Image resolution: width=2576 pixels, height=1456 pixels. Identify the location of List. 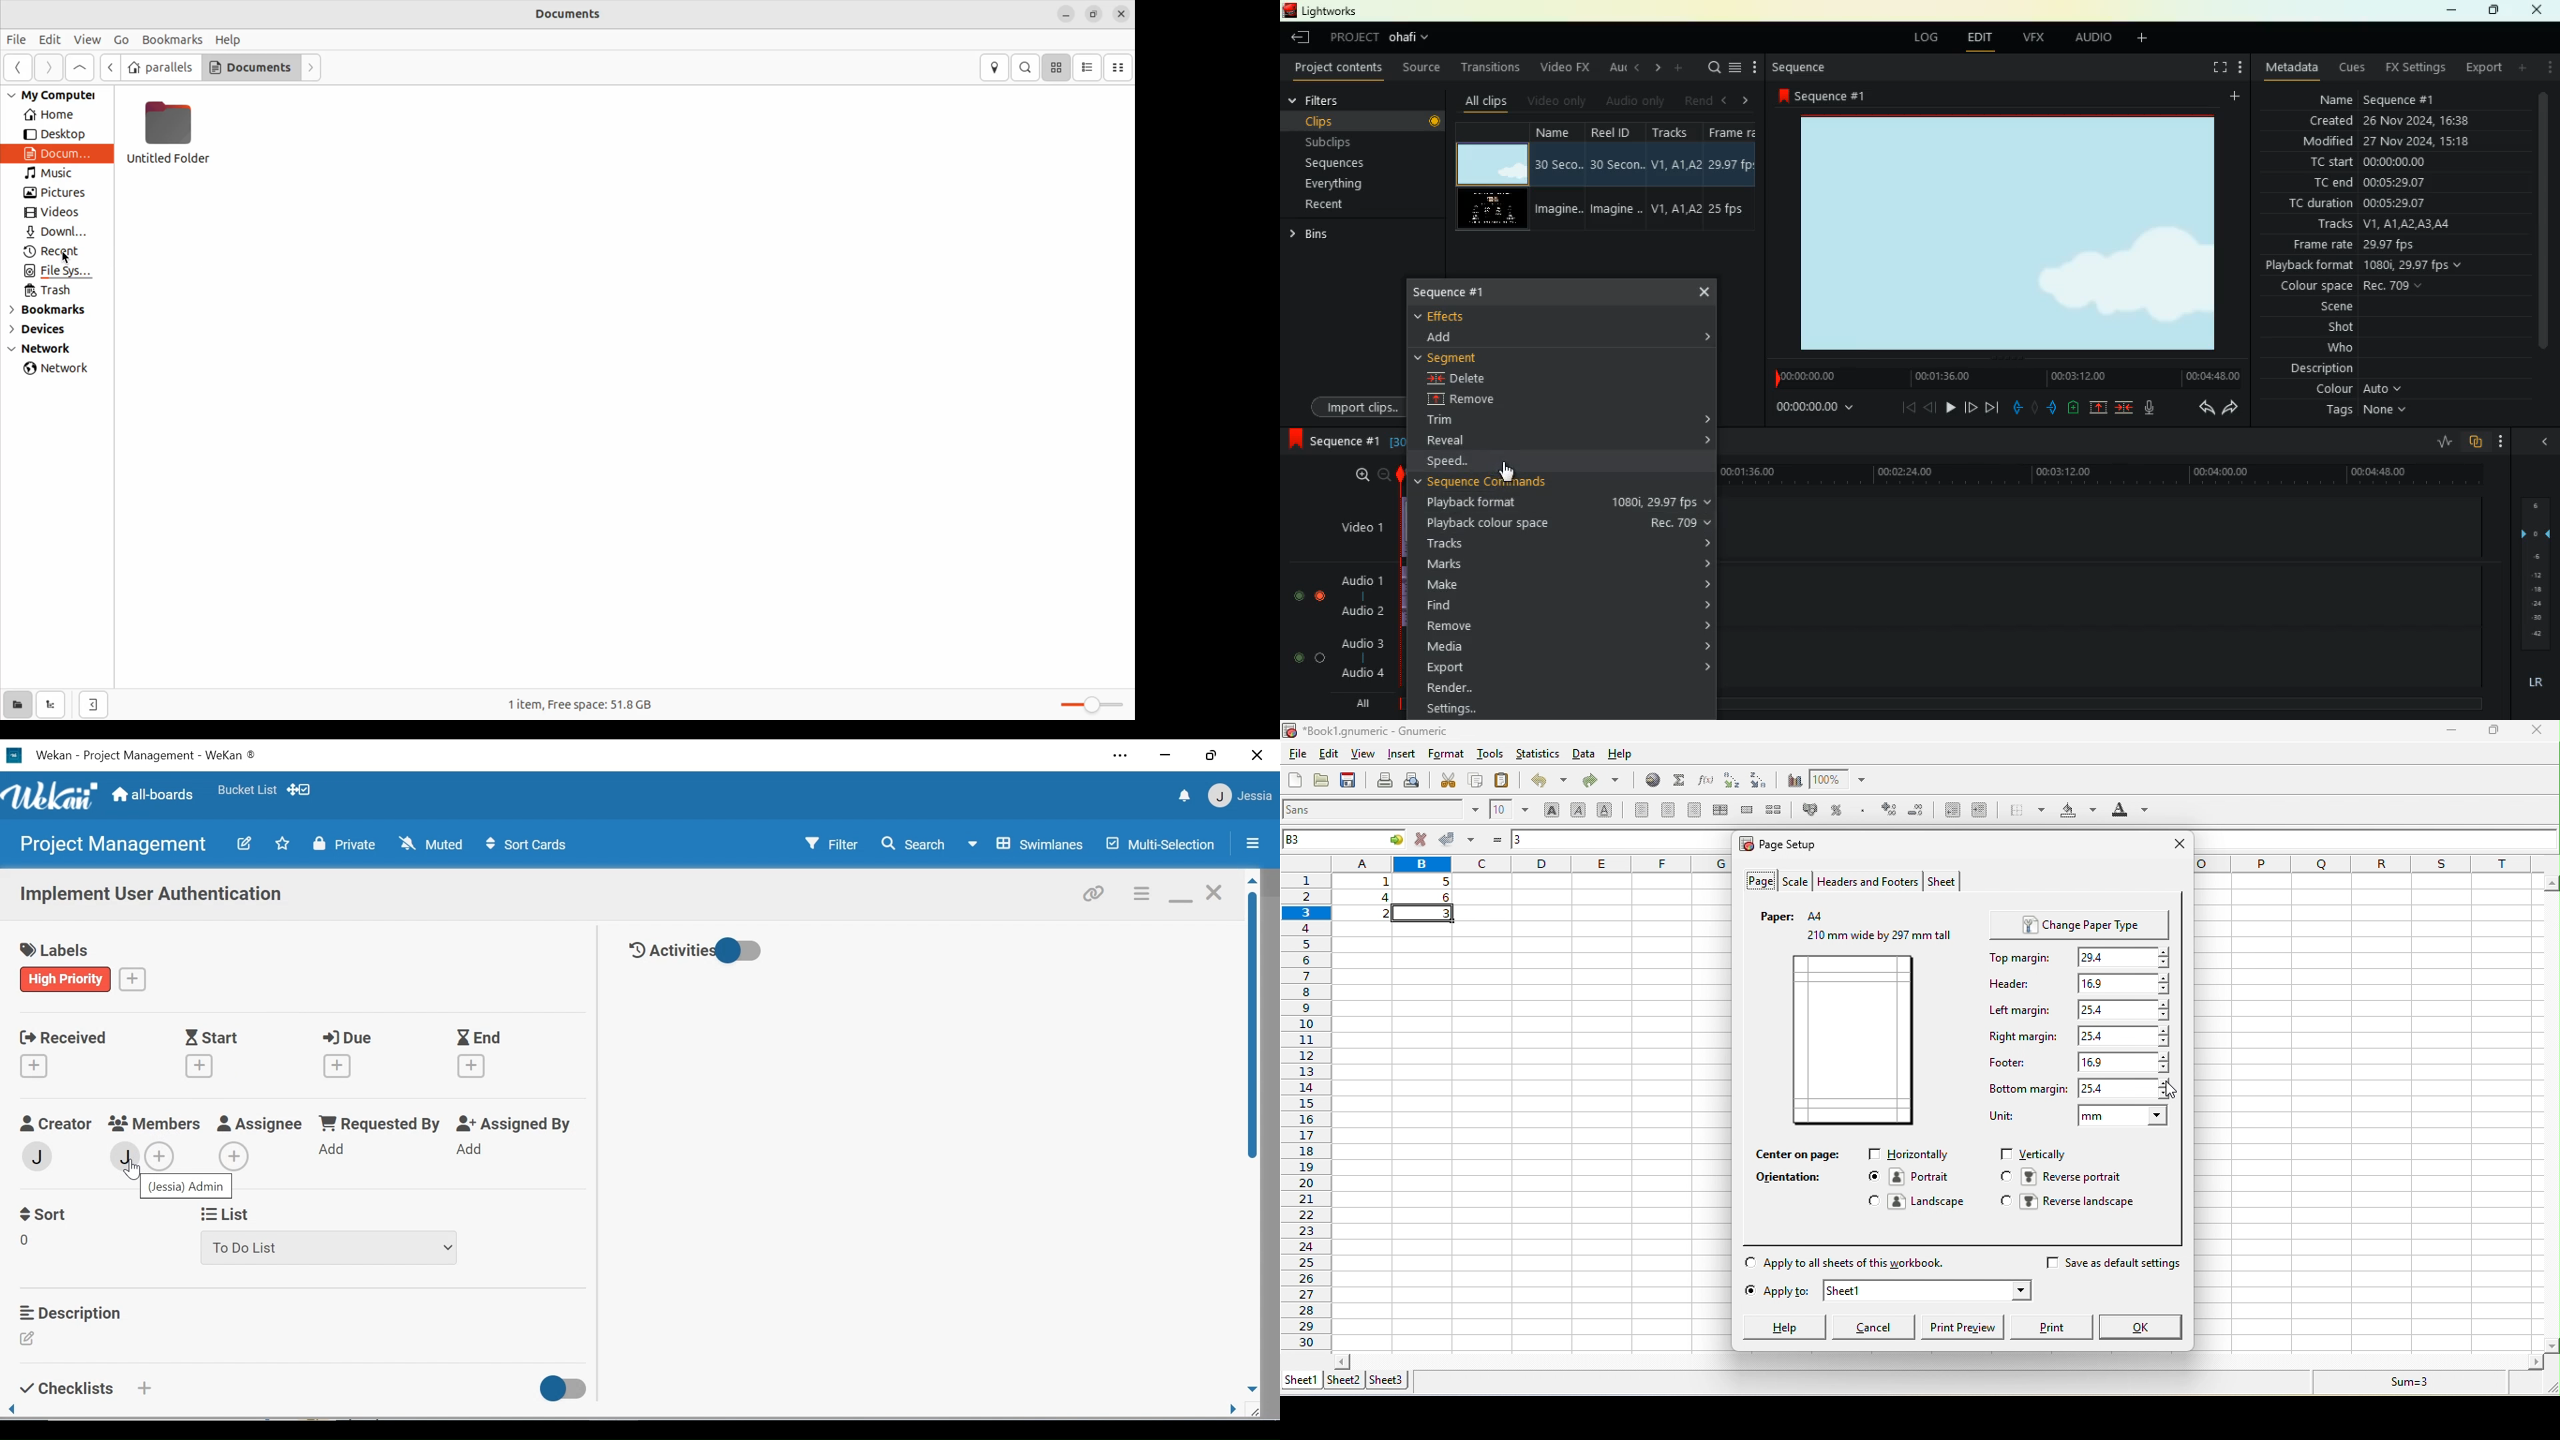
(229, 1213).